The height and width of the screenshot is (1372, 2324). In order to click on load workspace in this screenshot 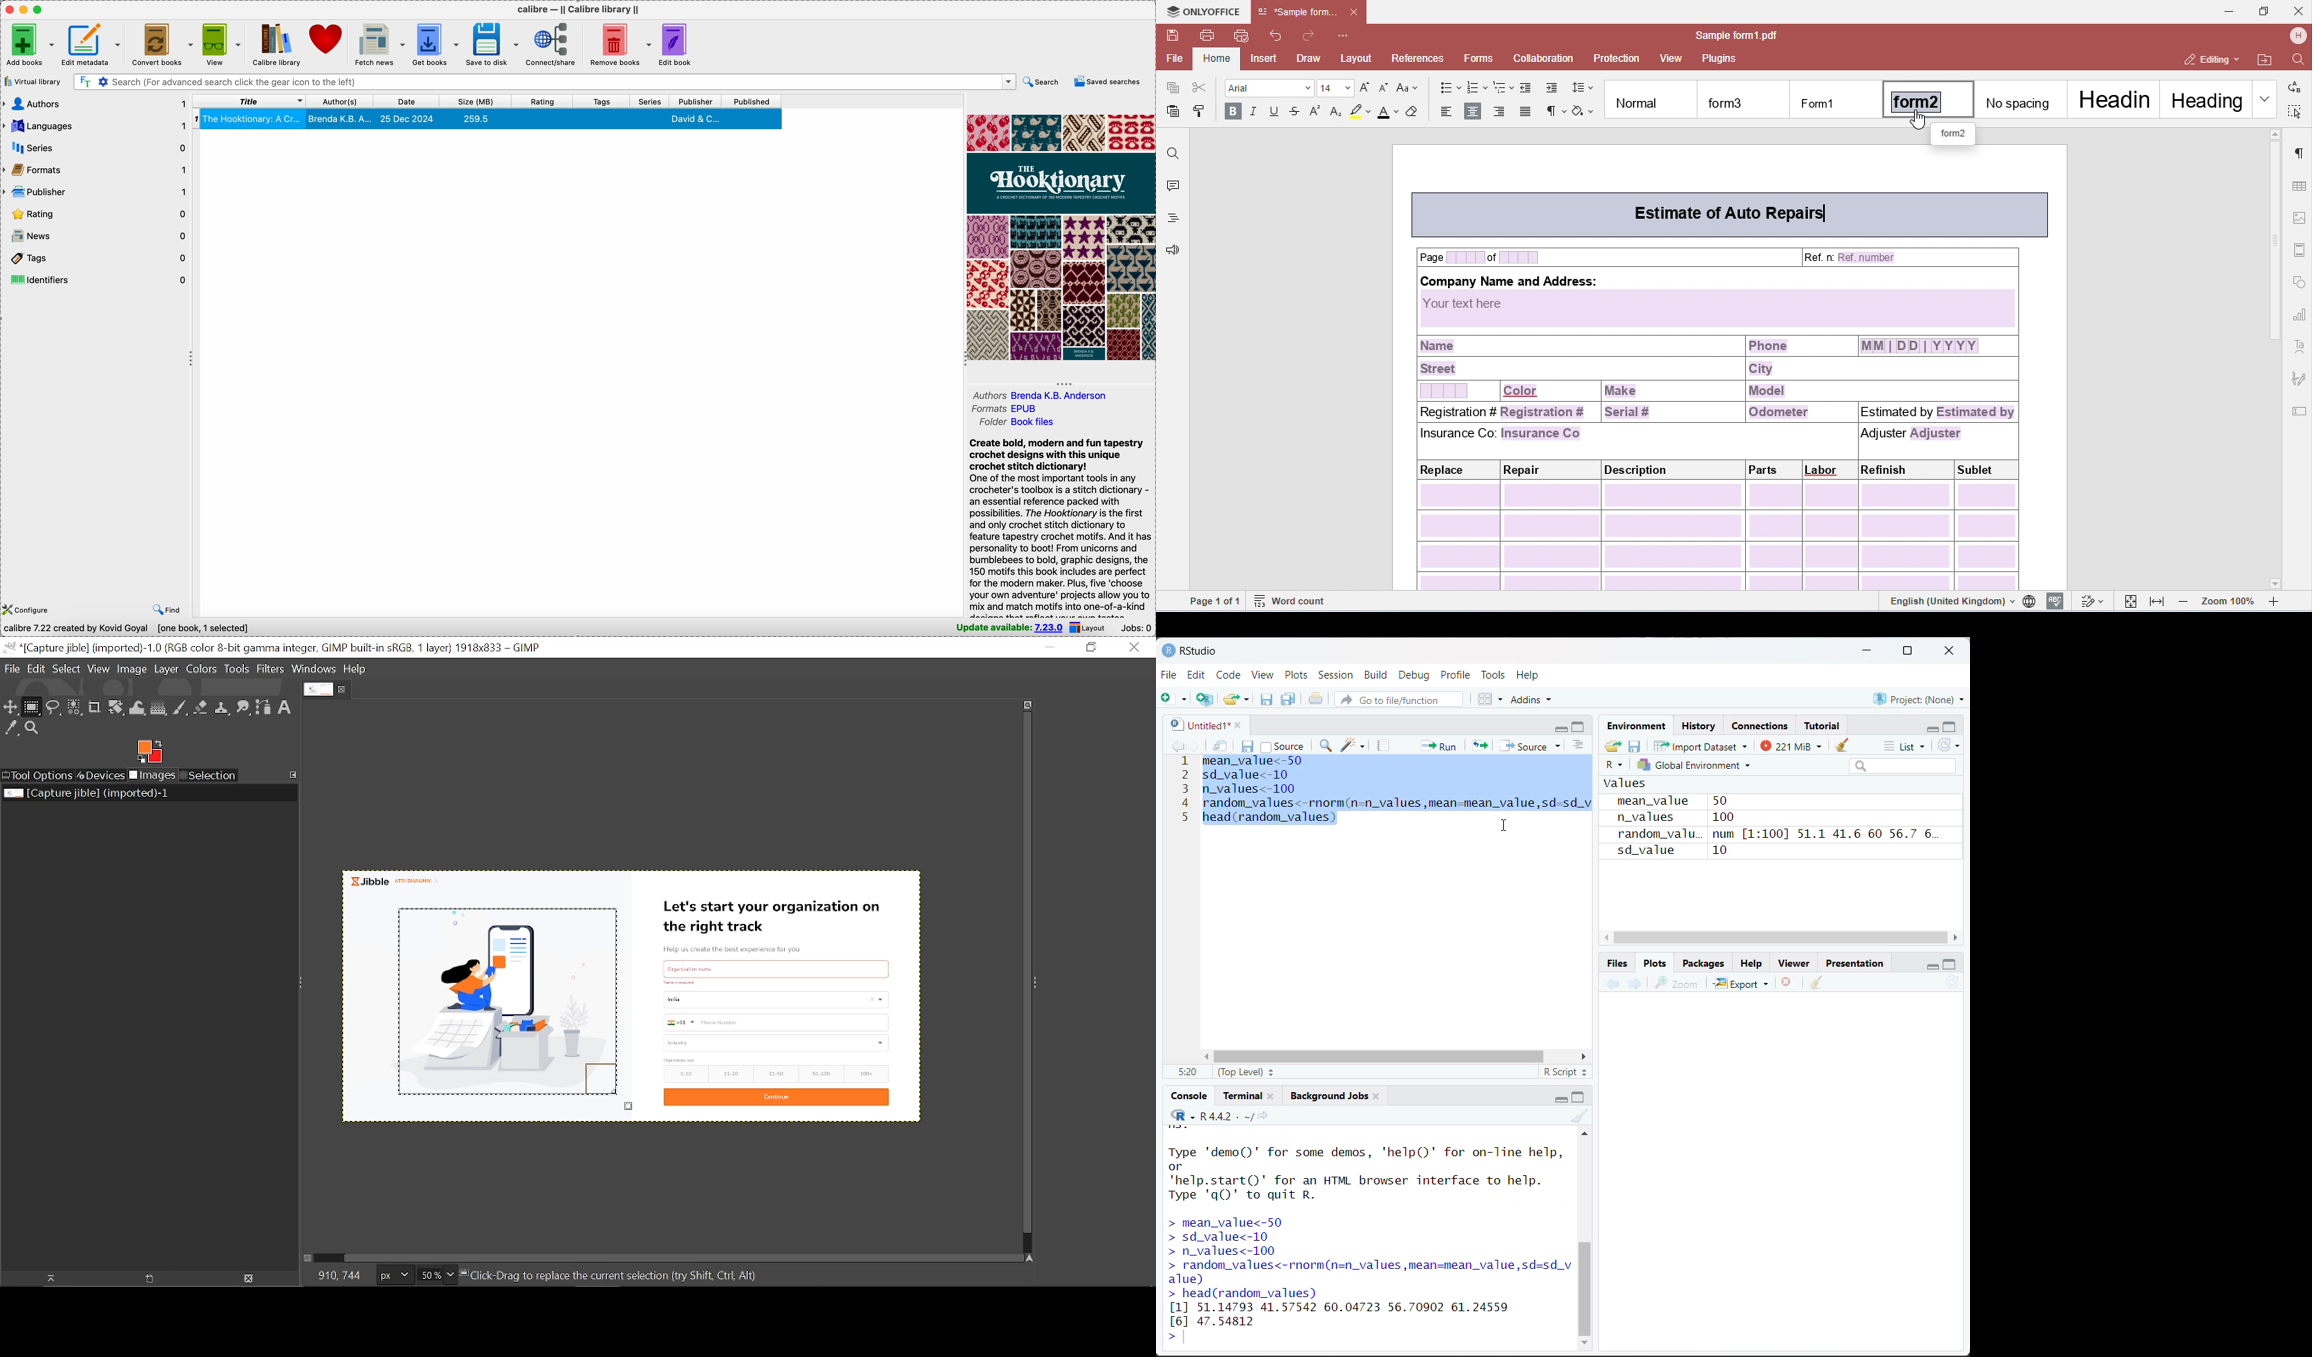, I will do `click(1615, 748)`.